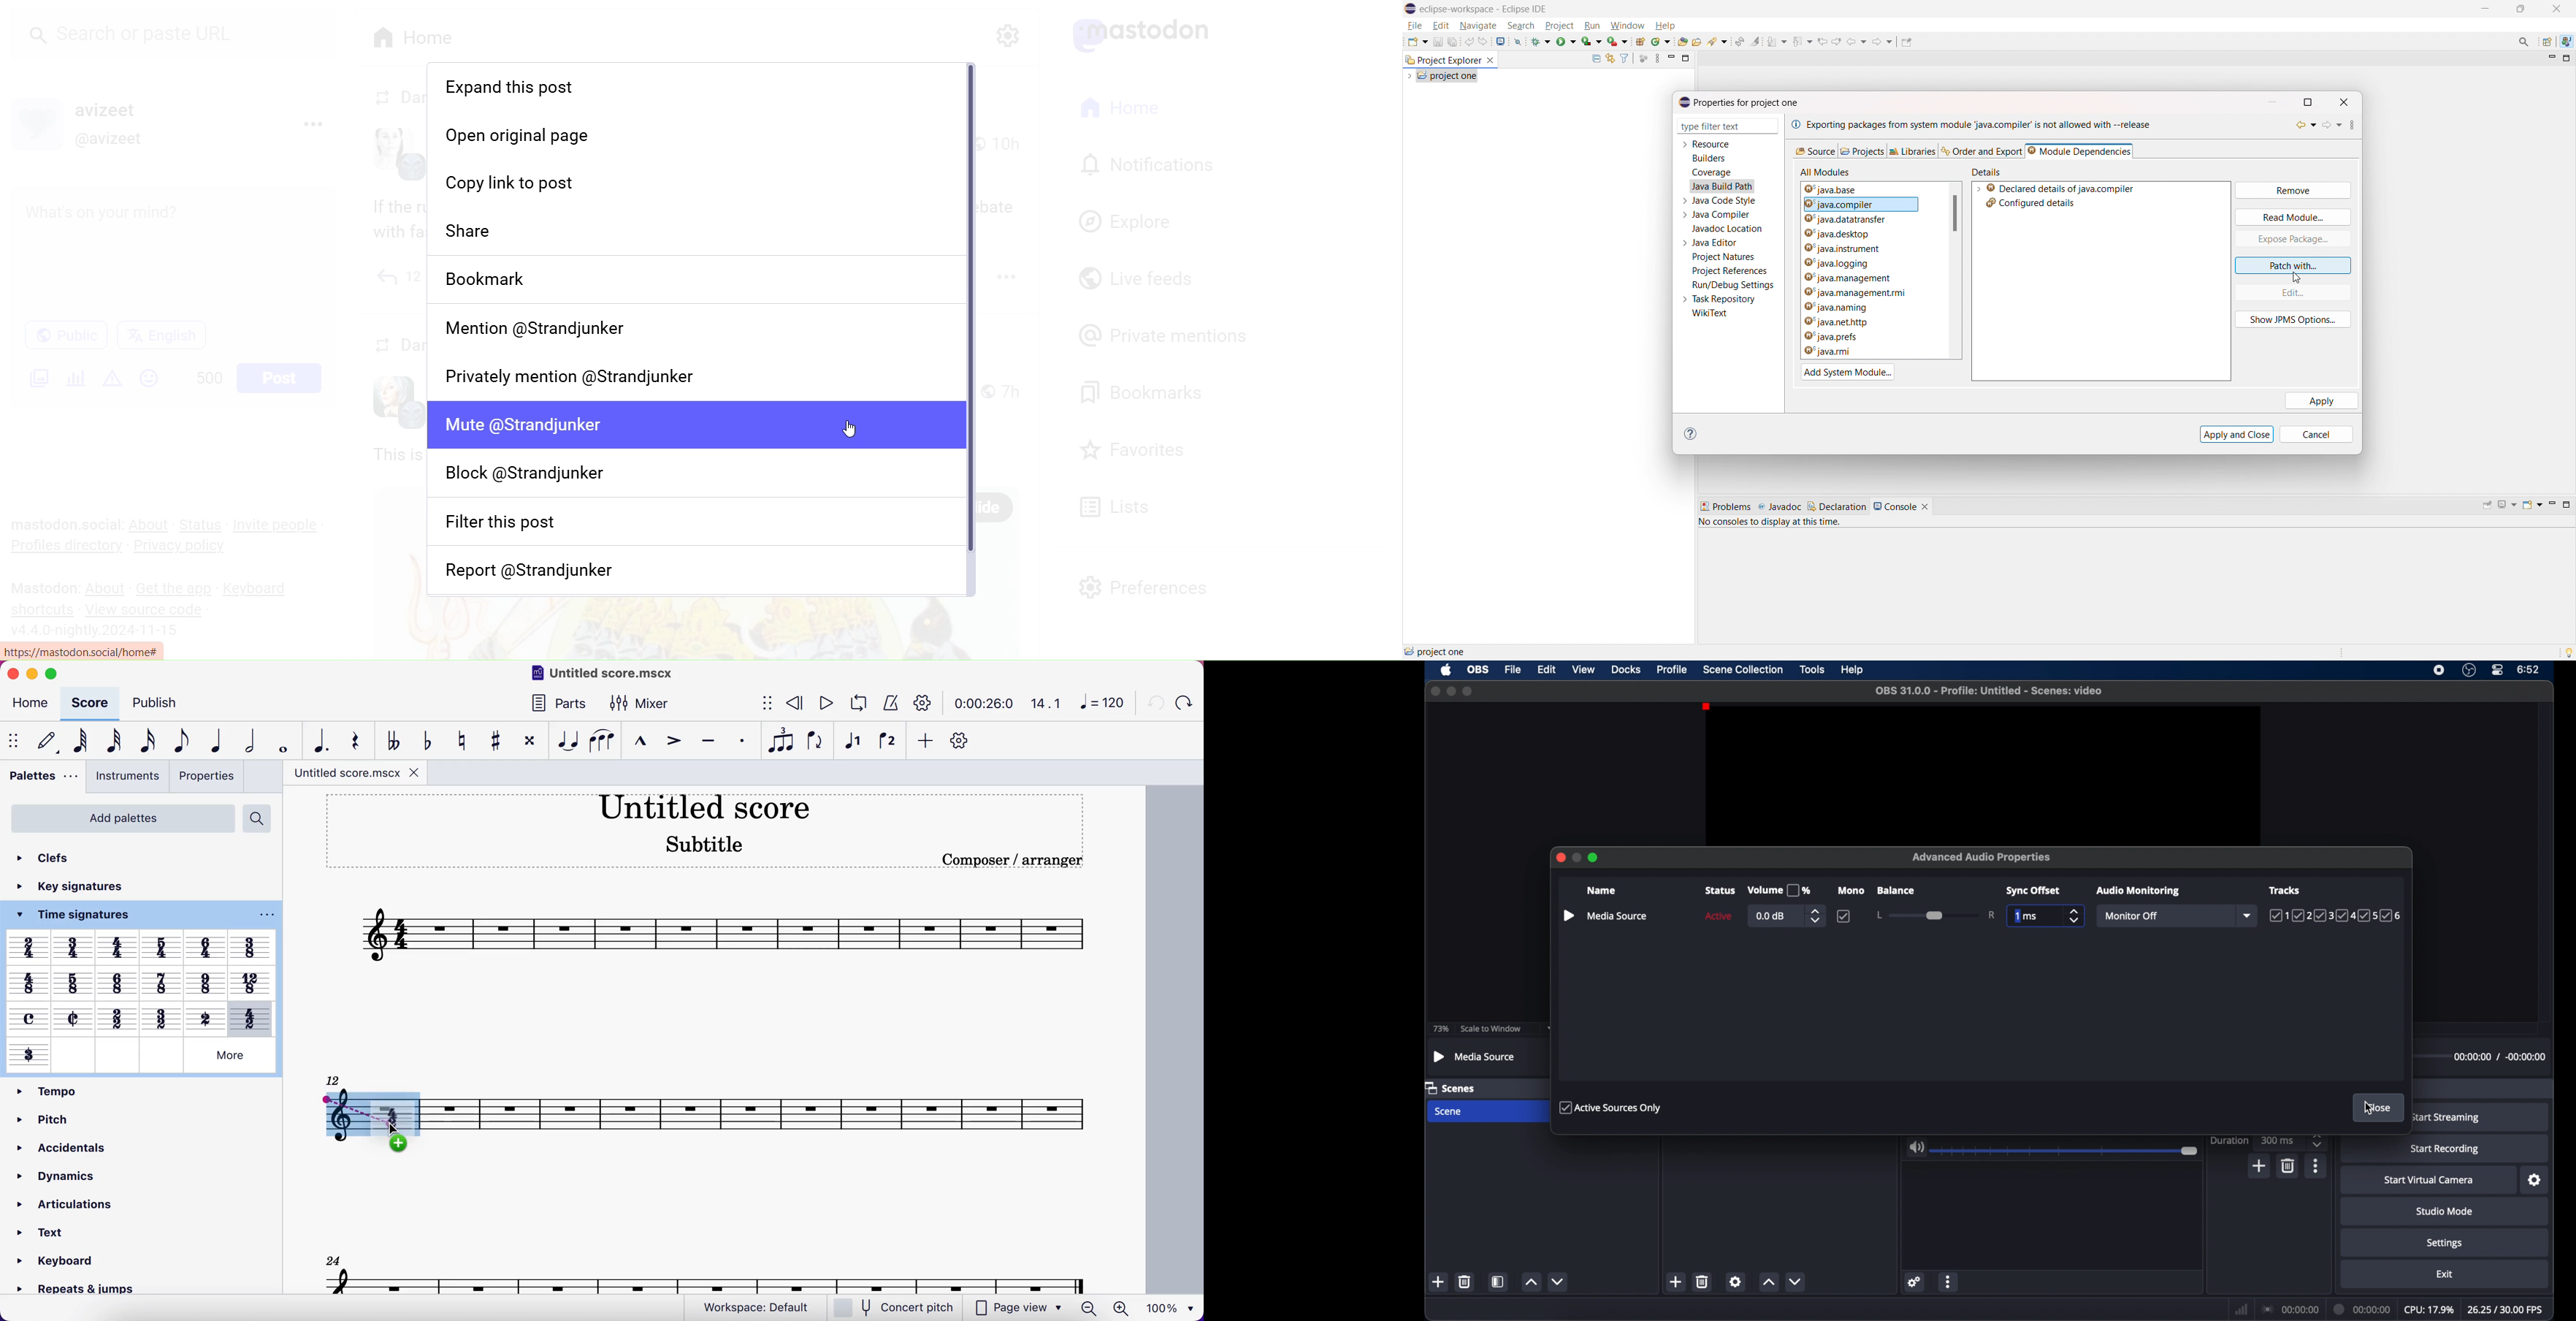 The width and height of the screenshot is (2576, 1344). I want to click on , so click(74, 1055).